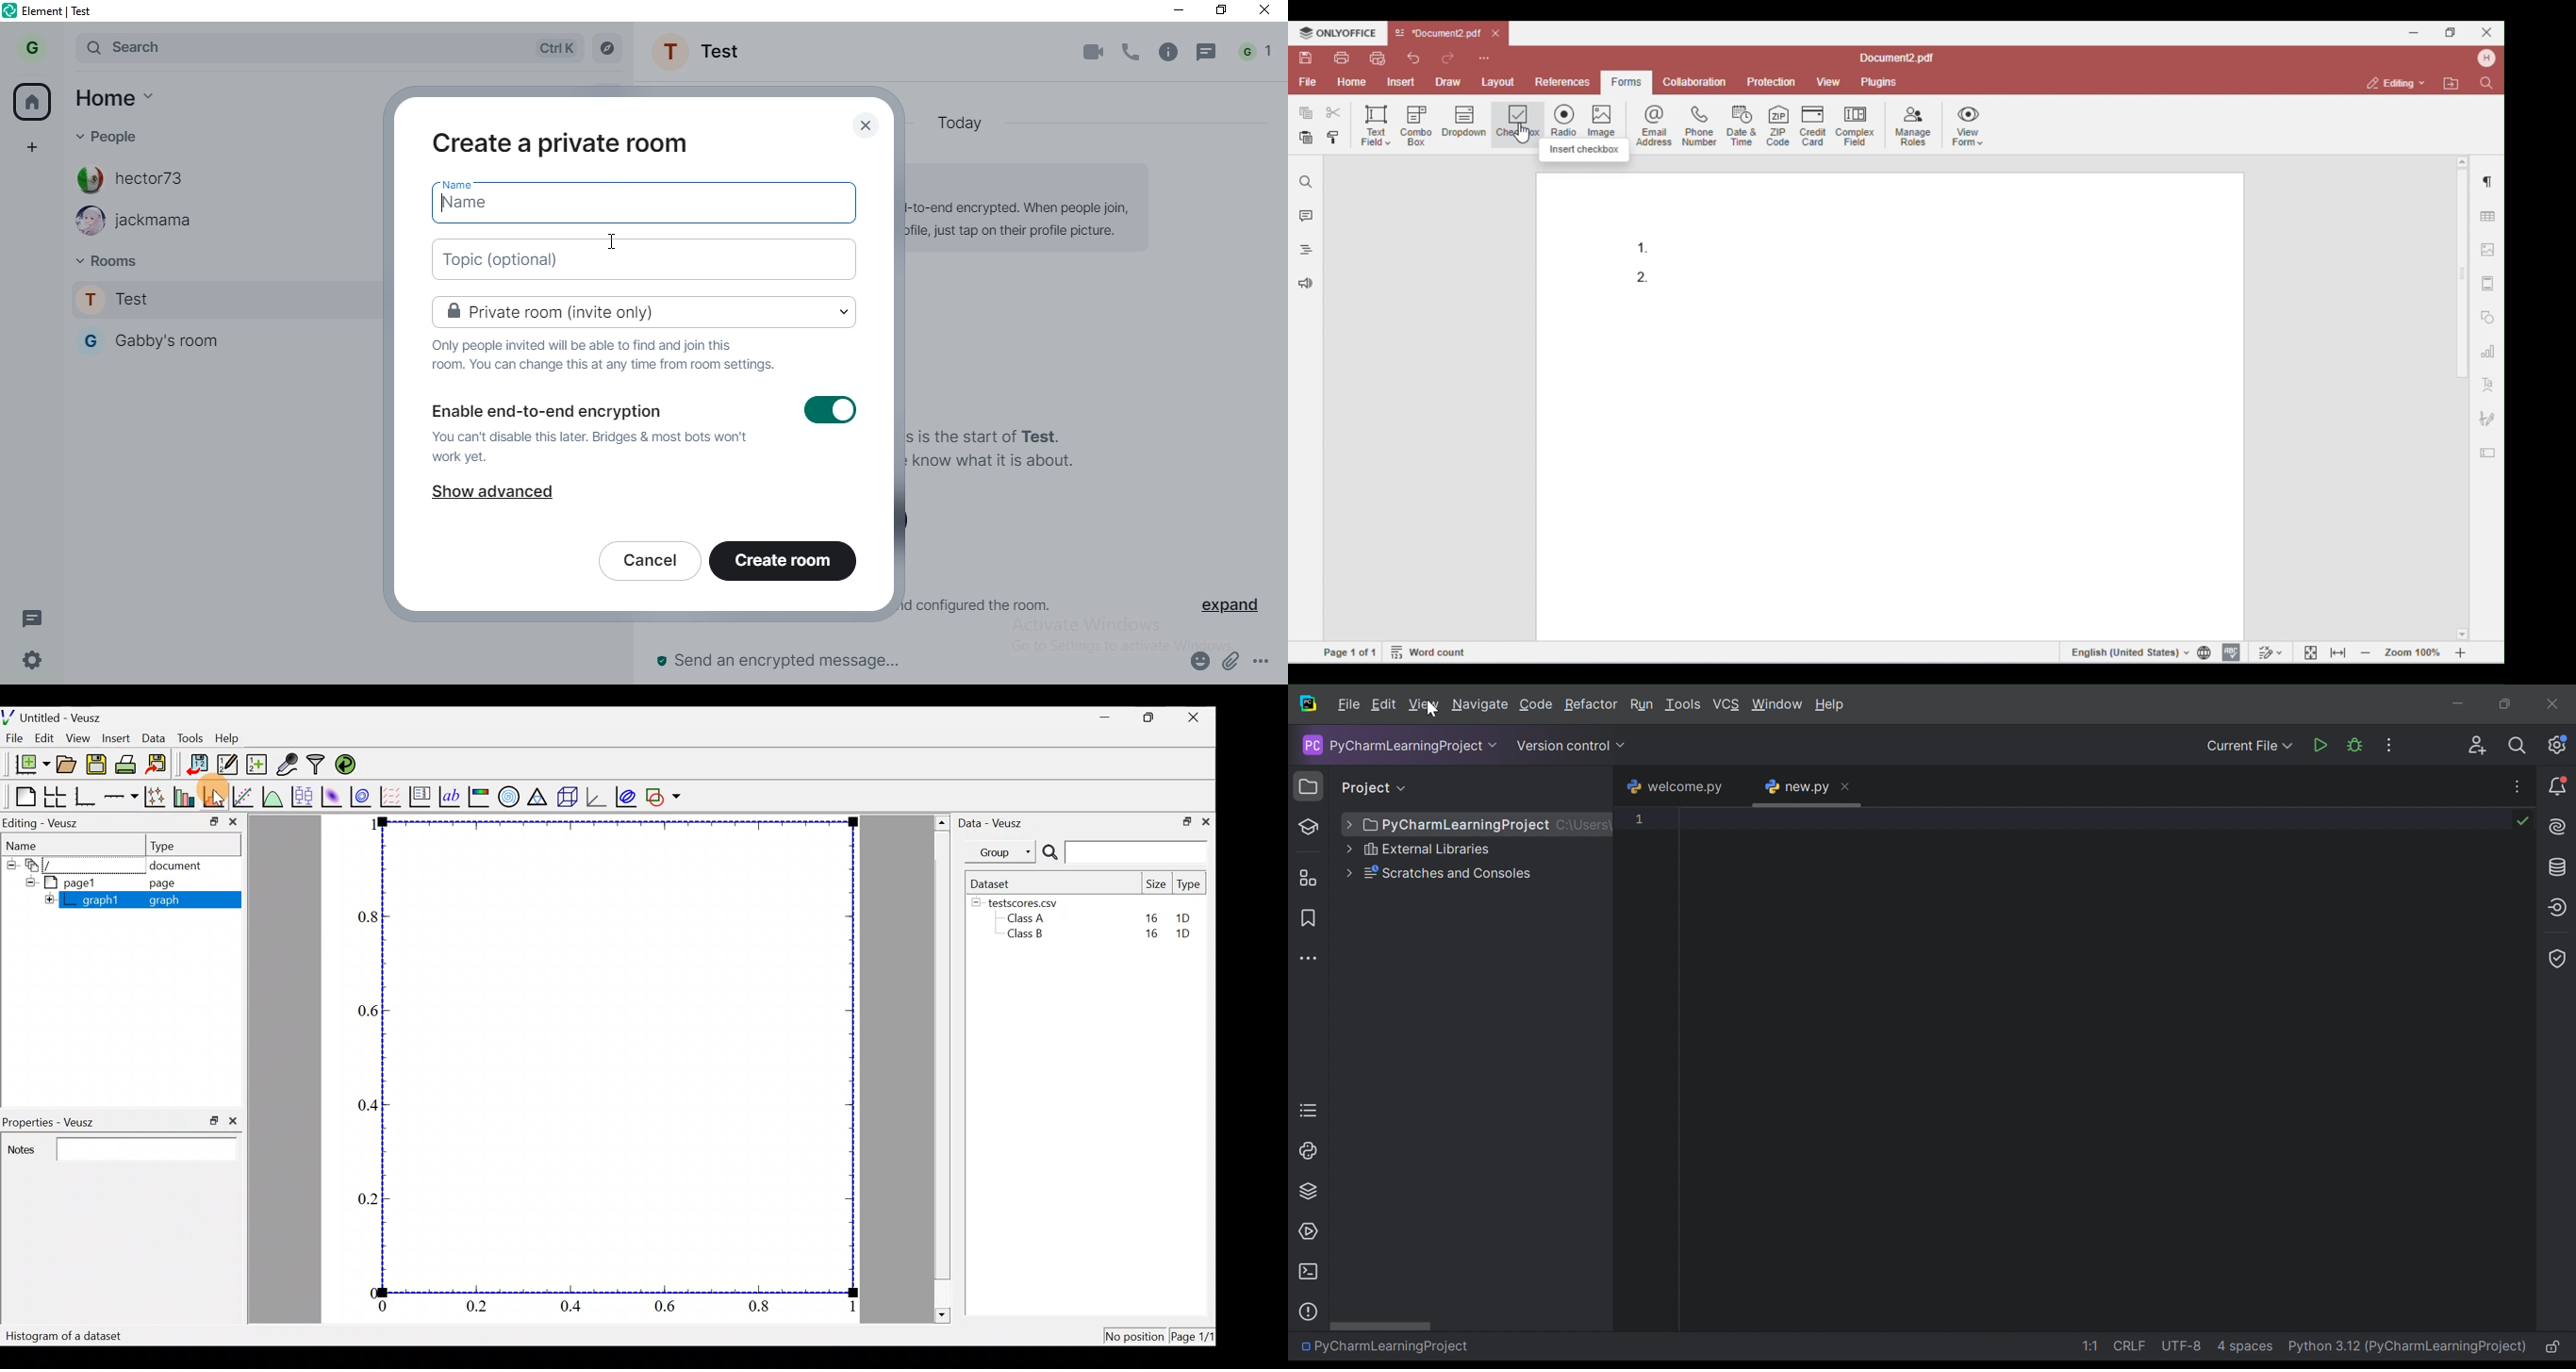  I want to click on hide, so click(49, 899).